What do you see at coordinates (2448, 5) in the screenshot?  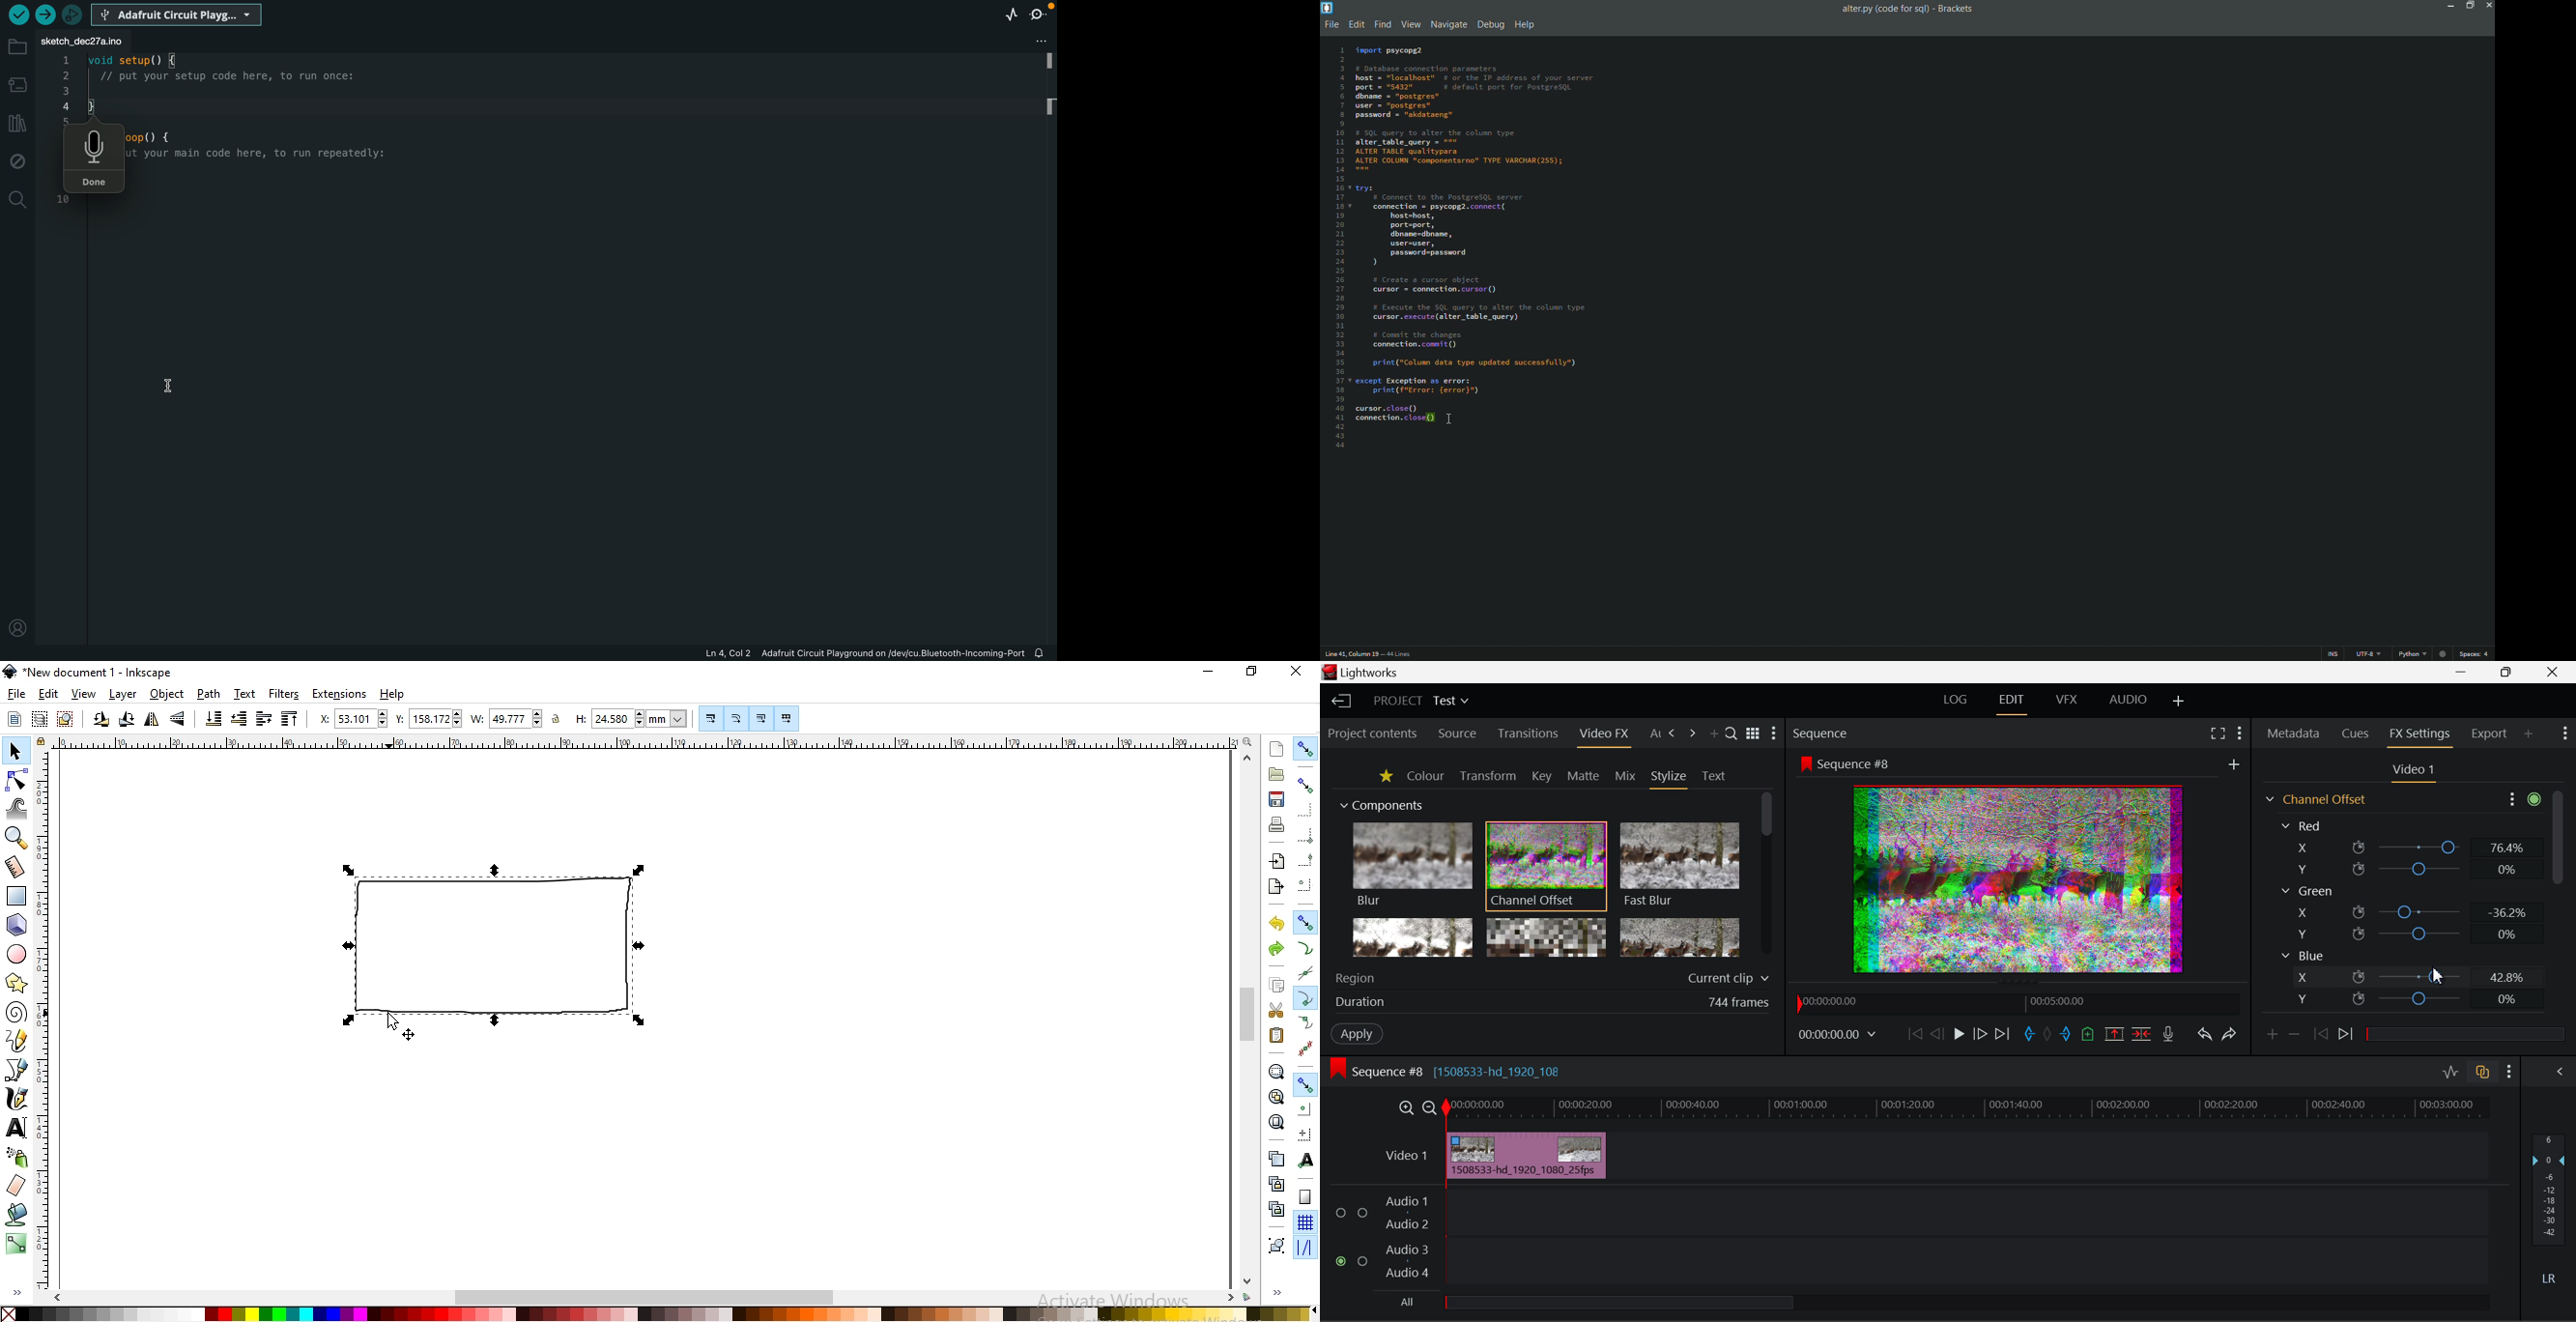 I see `minimize` at bounding box center [2448, 5].